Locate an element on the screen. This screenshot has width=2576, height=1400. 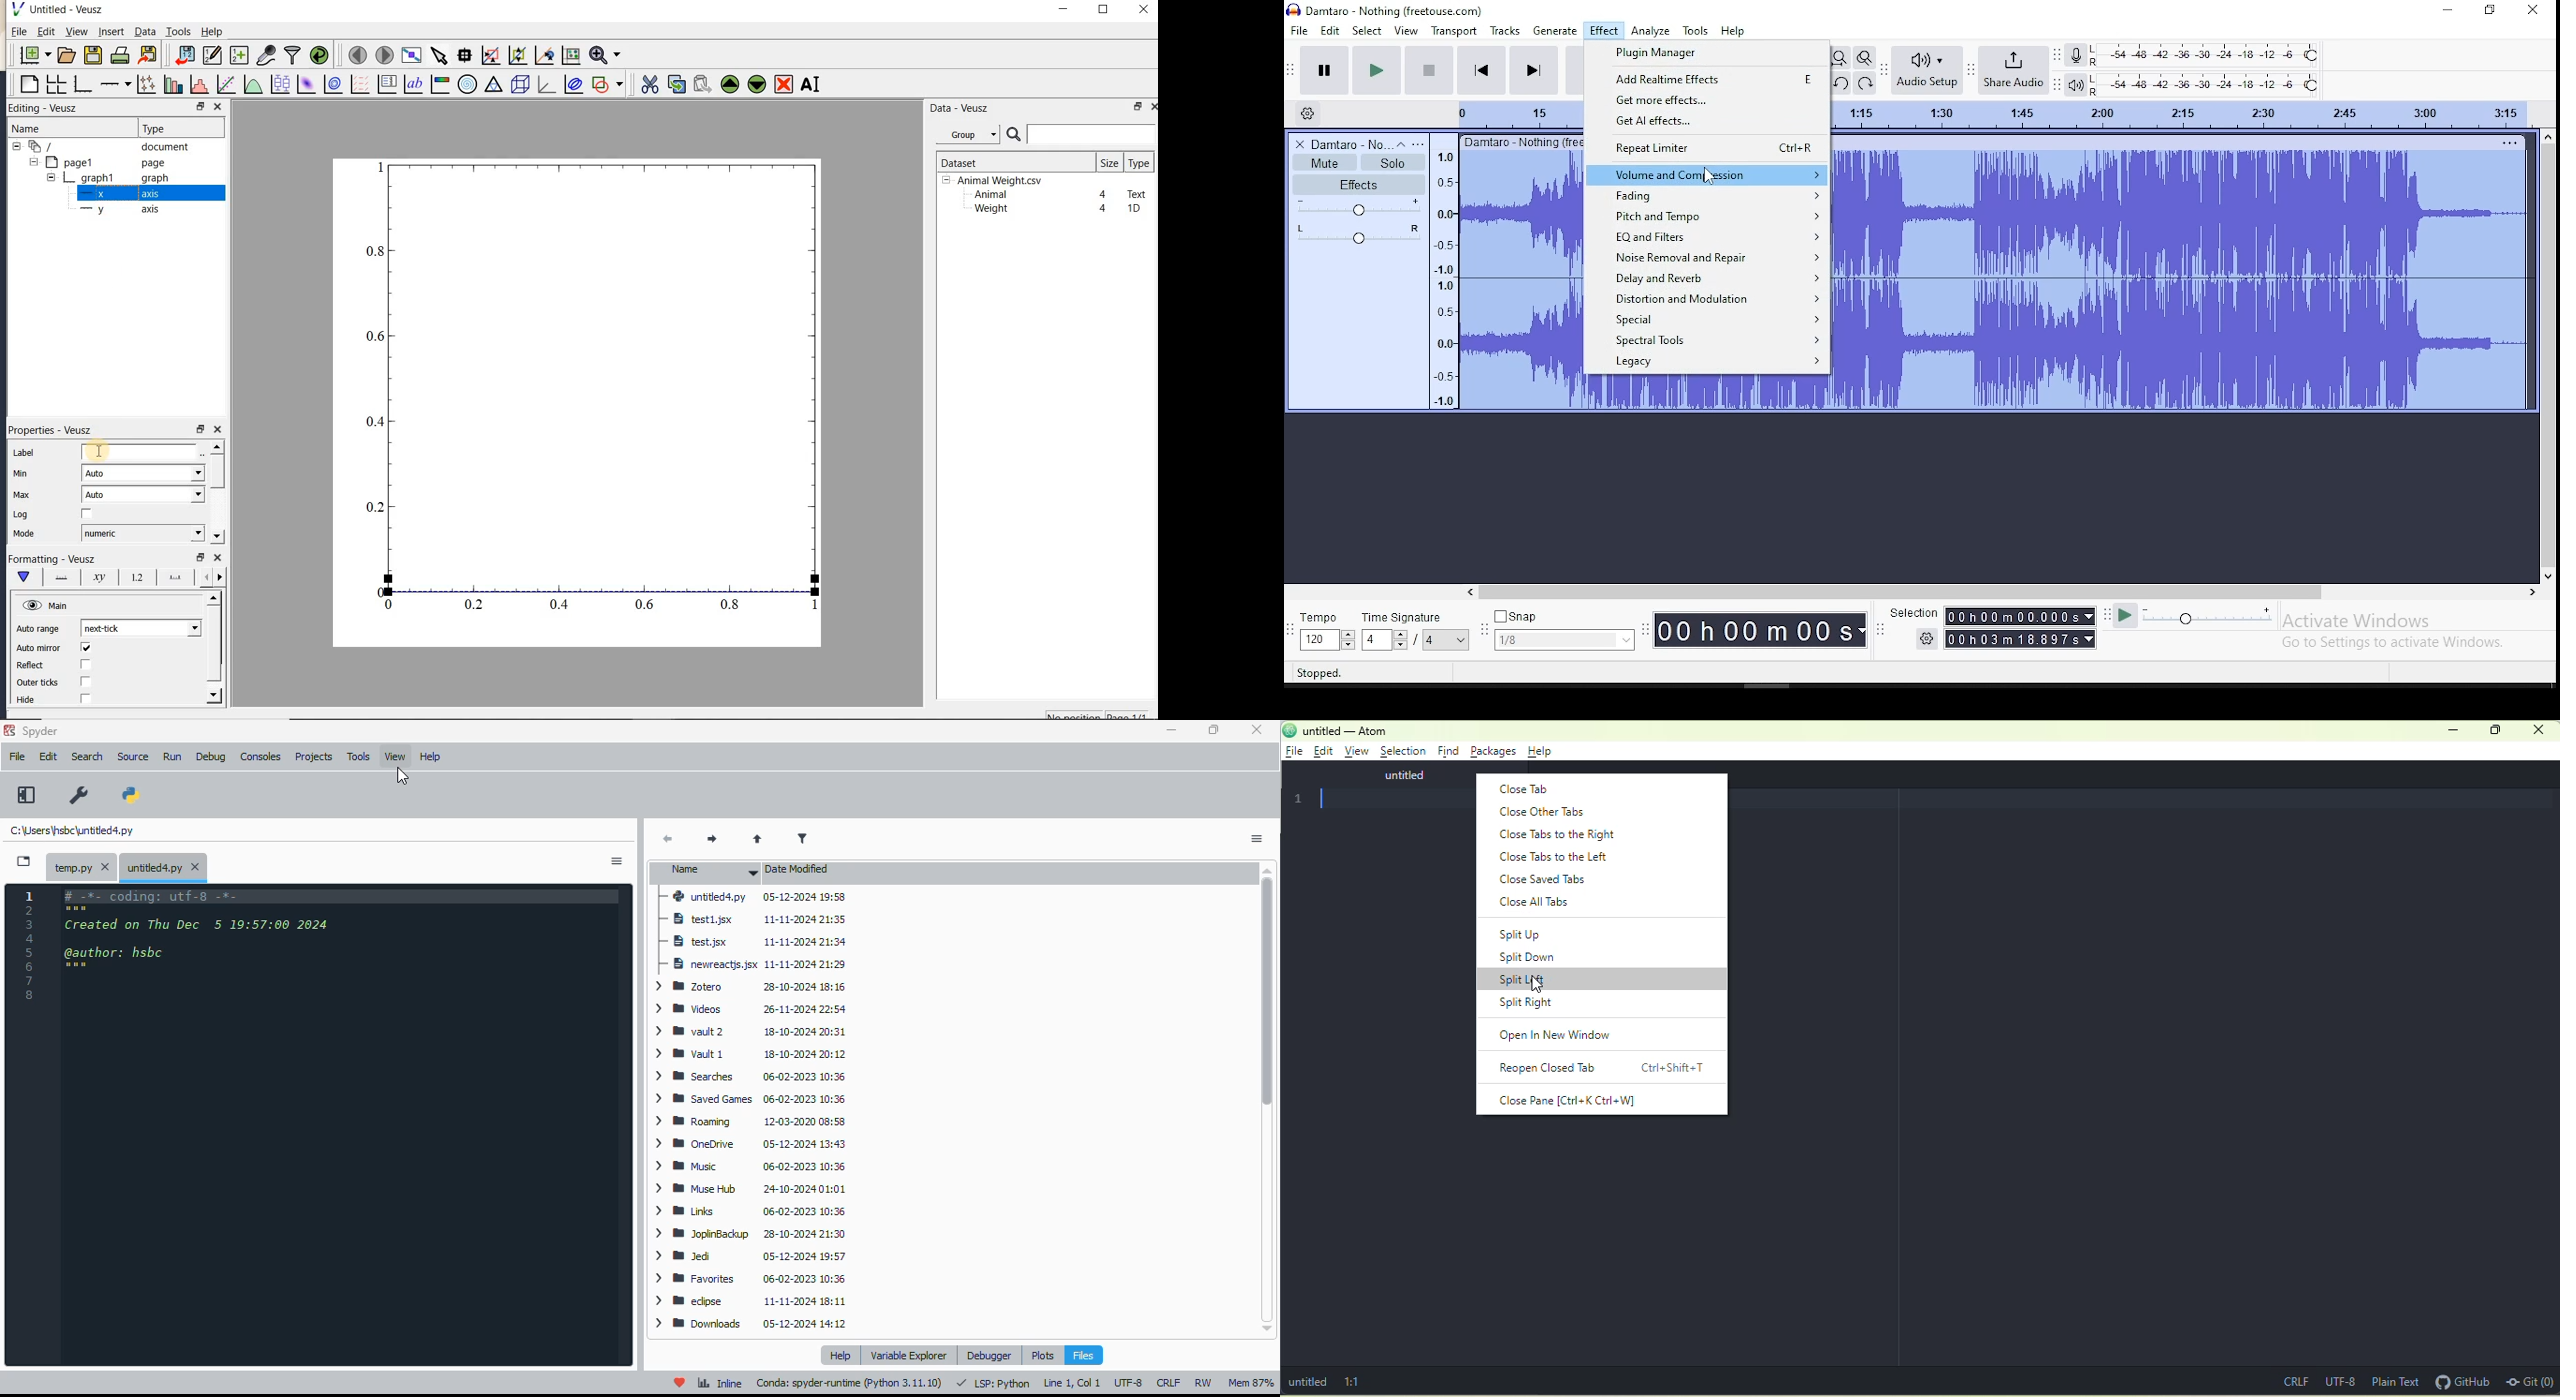
back is located at coordinates (668, 840).